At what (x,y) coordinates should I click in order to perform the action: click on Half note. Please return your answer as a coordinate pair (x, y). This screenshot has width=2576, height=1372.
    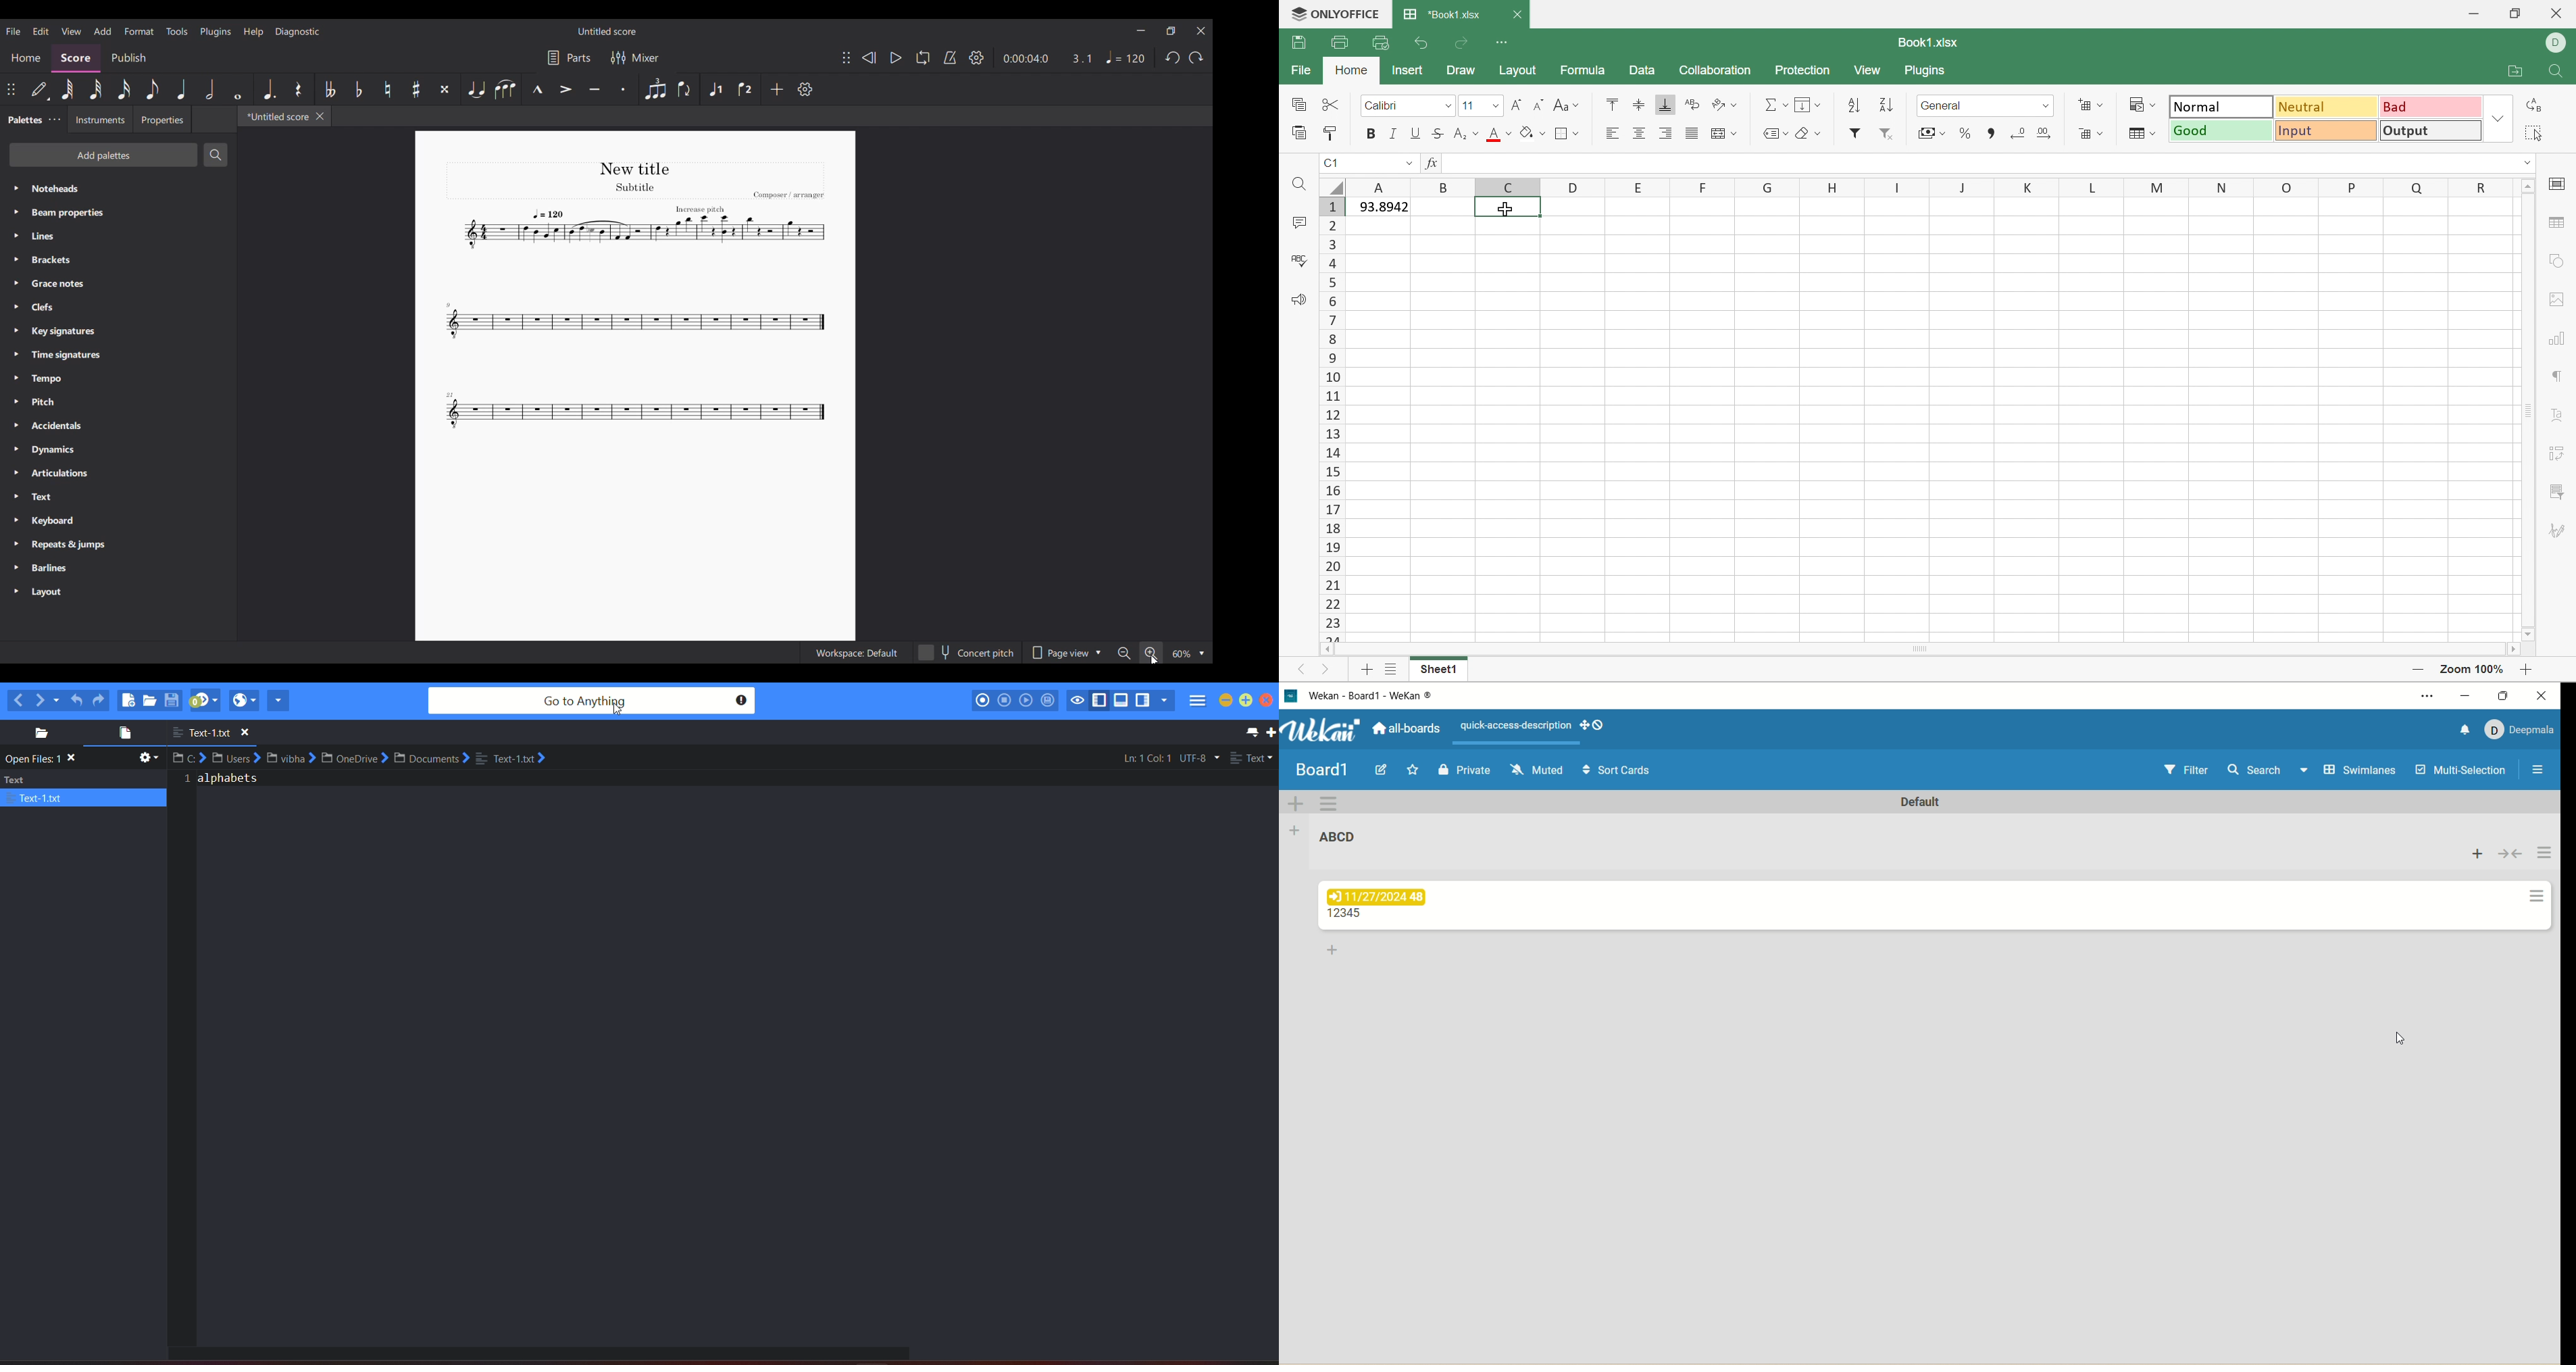
    Looking at the image, I should click on (210, 89).